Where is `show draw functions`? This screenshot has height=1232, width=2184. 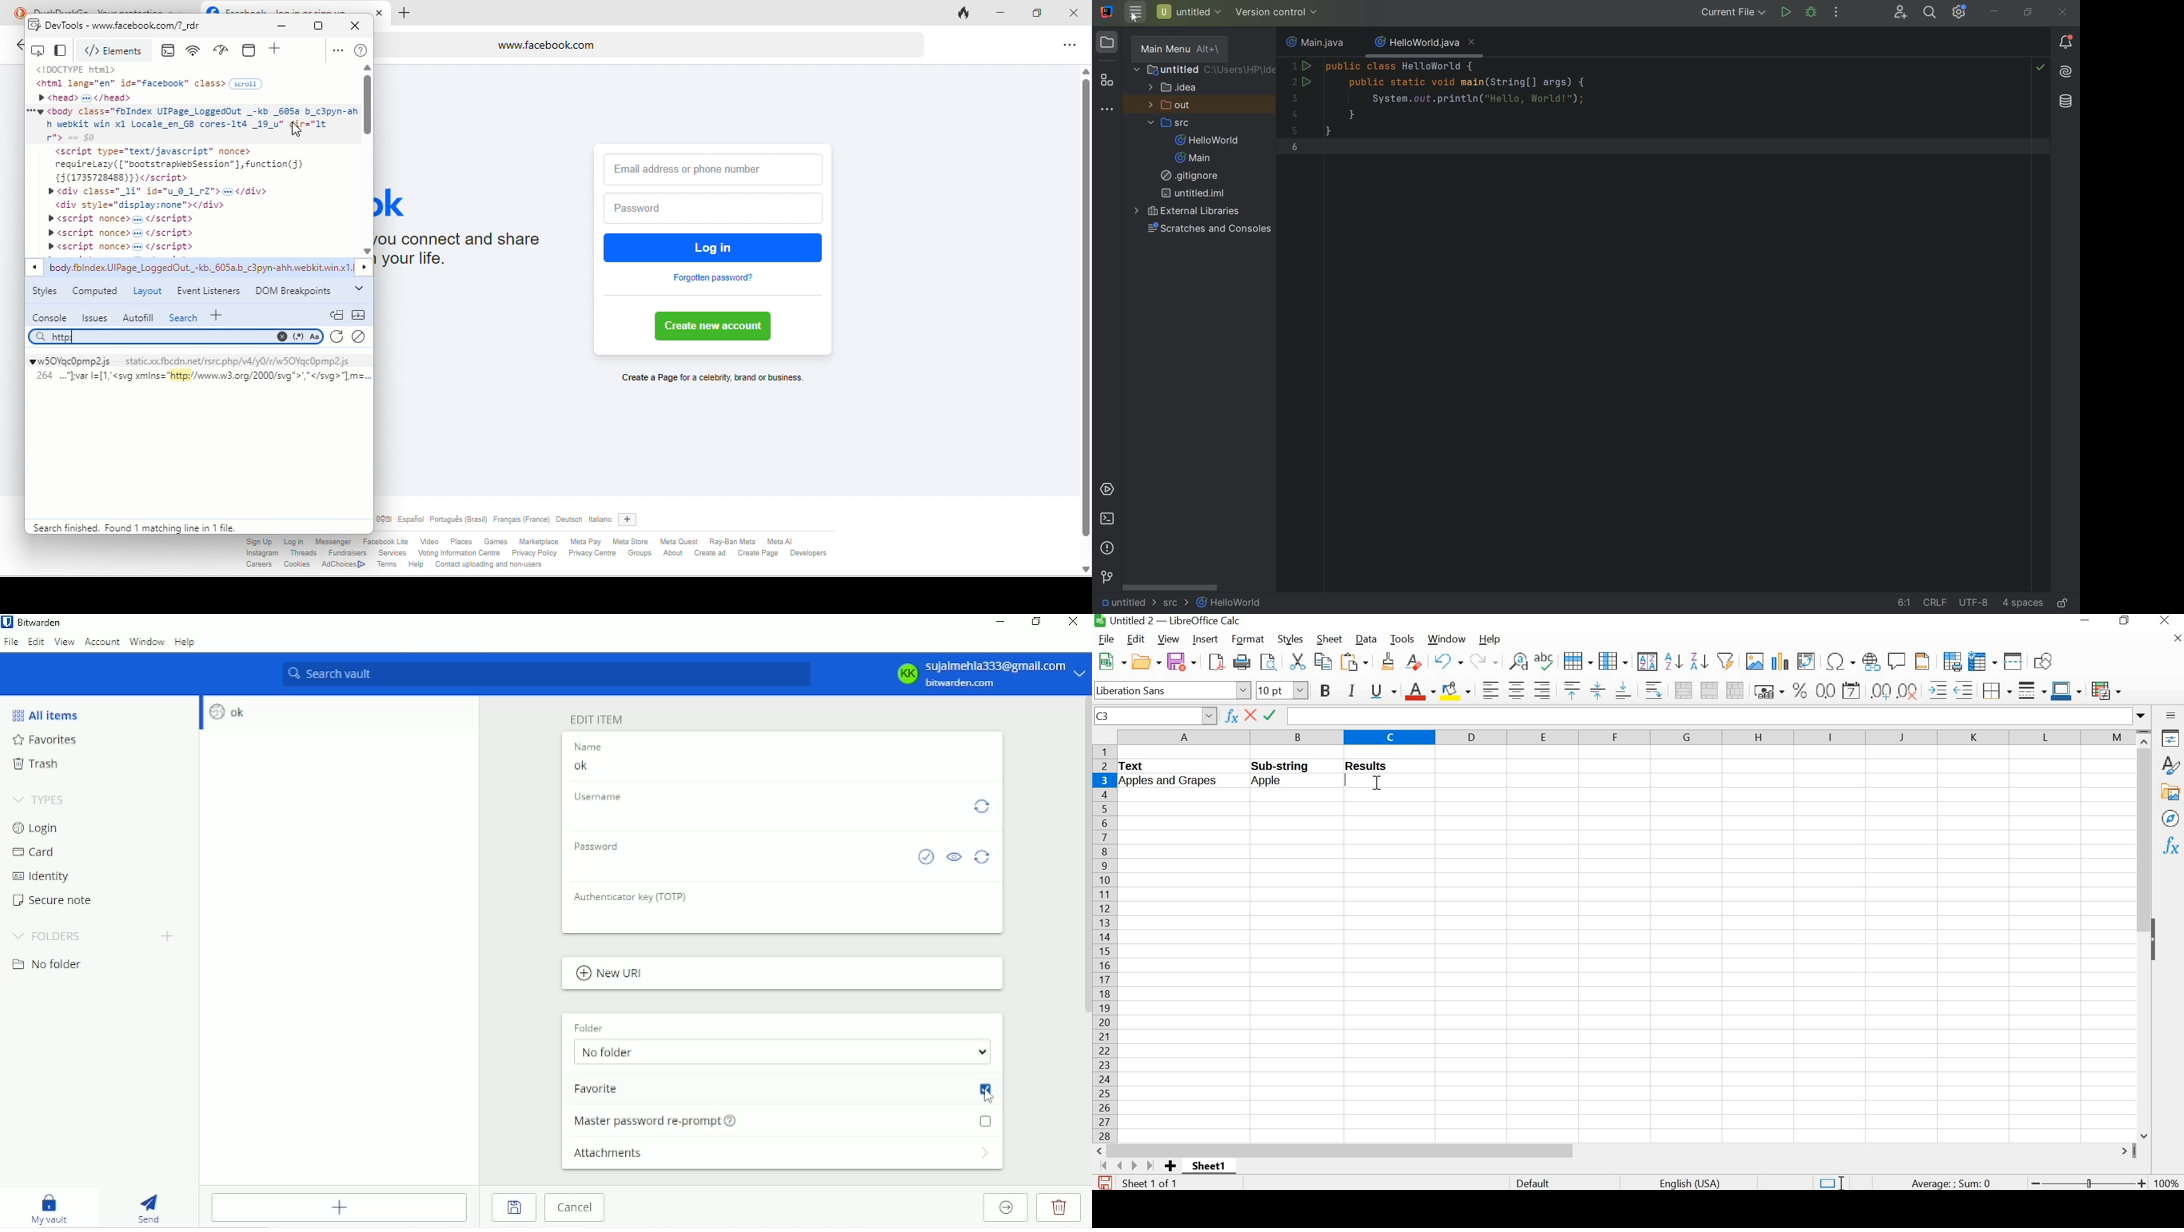 show draw functions is located at coordinates (2045, 661).